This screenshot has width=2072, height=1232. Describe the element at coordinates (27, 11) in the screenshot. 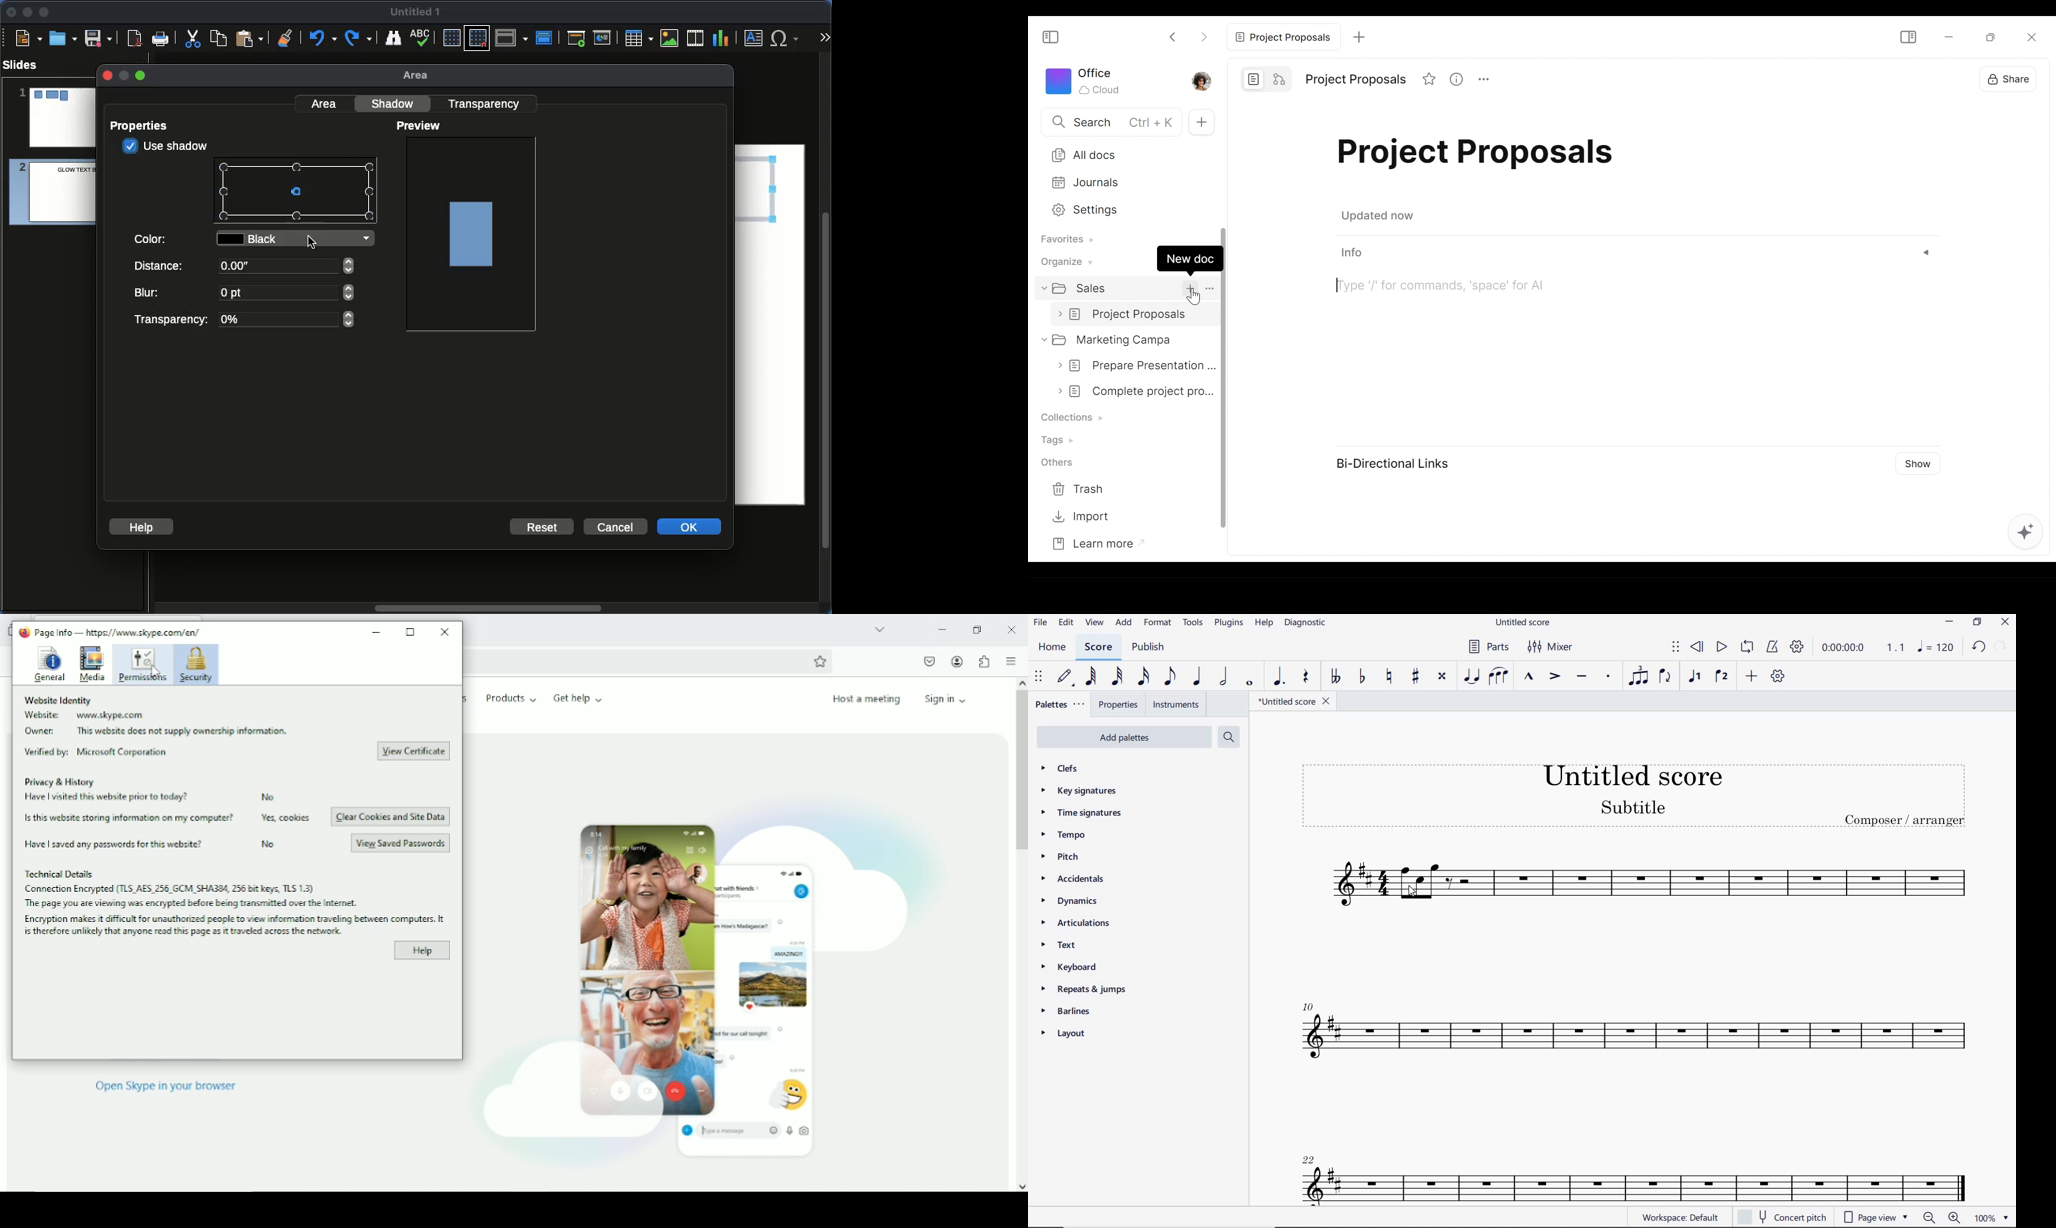

I see `Minimize` at that location.